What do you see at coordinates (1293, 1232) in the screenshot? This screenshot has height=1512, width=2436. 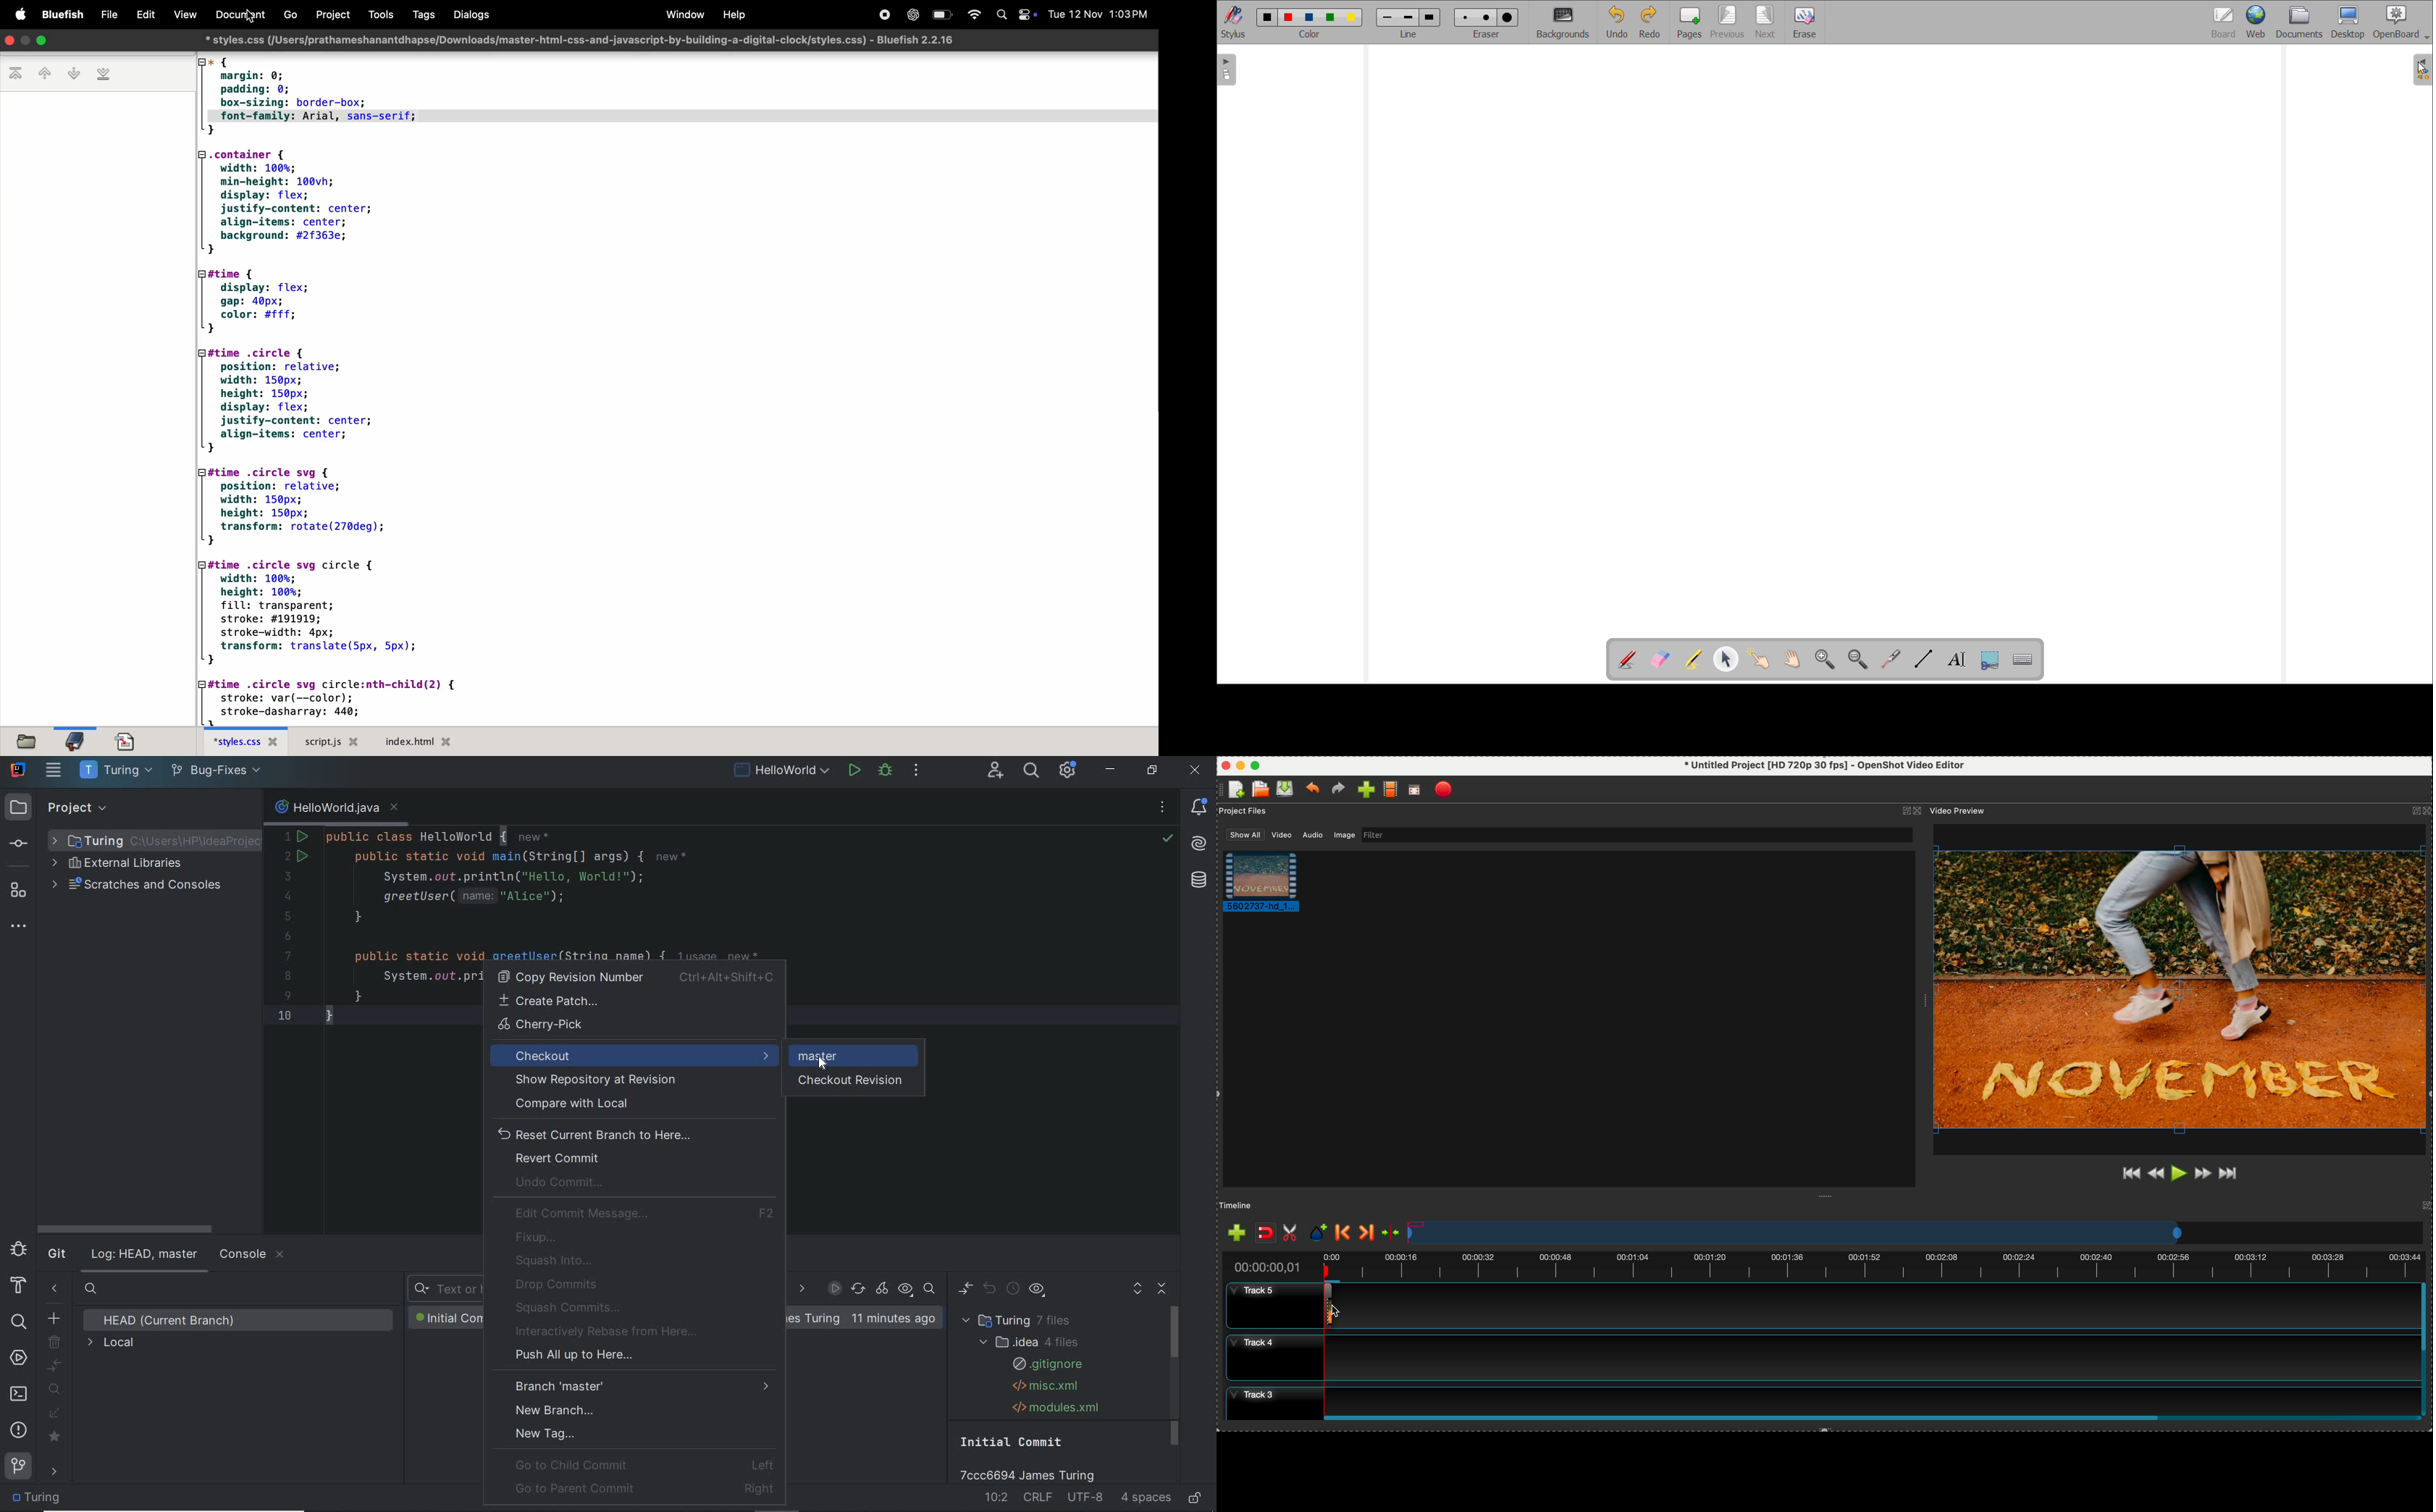 I see `enable razor` at bounding box center [1293, 1232].